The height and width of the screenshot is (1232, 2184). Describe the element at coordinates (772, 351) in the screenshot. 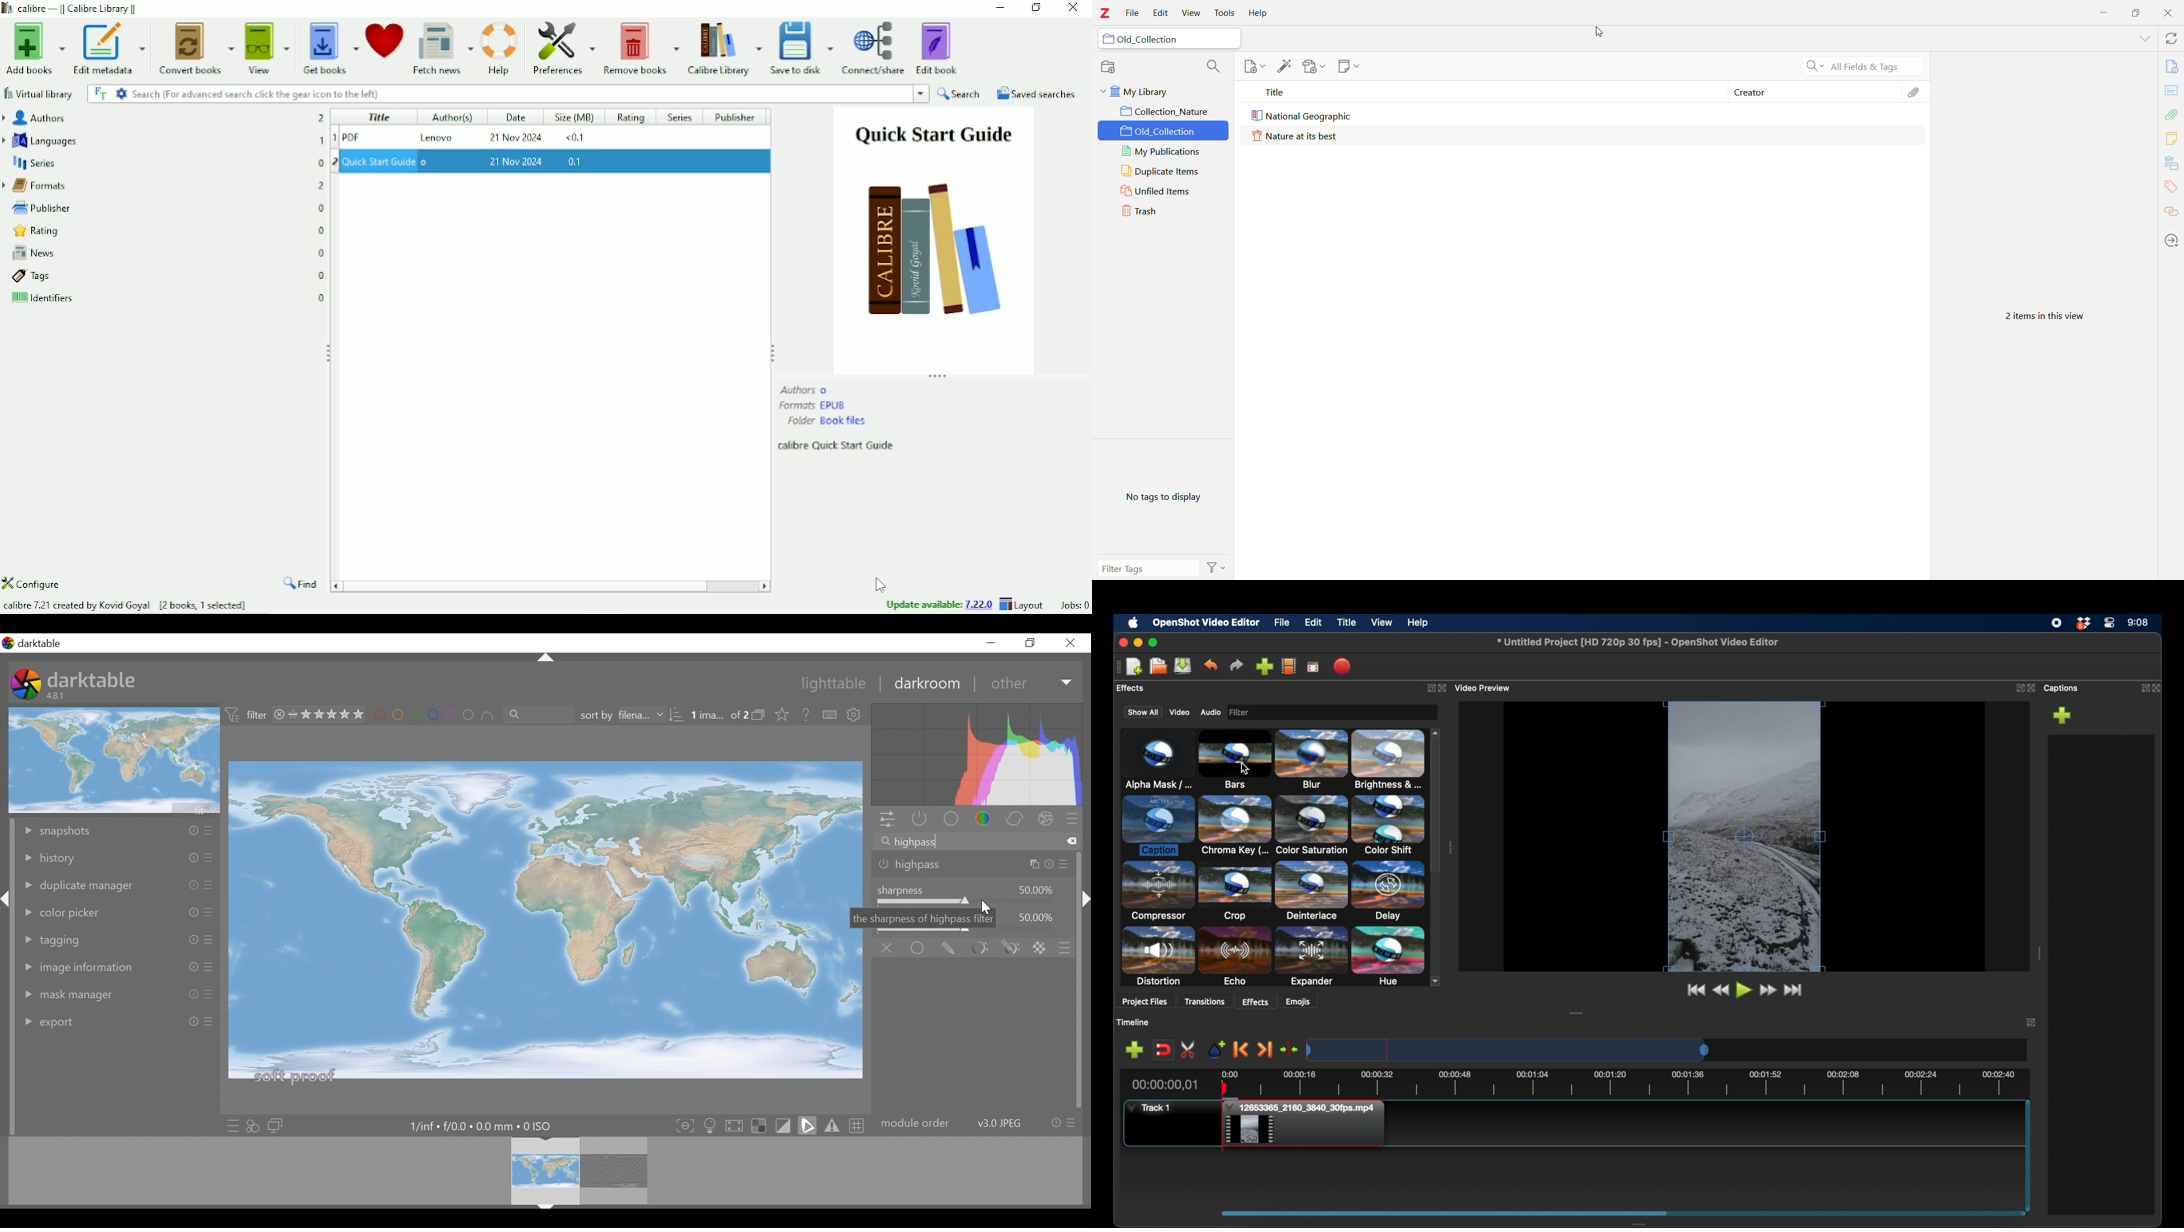

I see `Resize` at that location.